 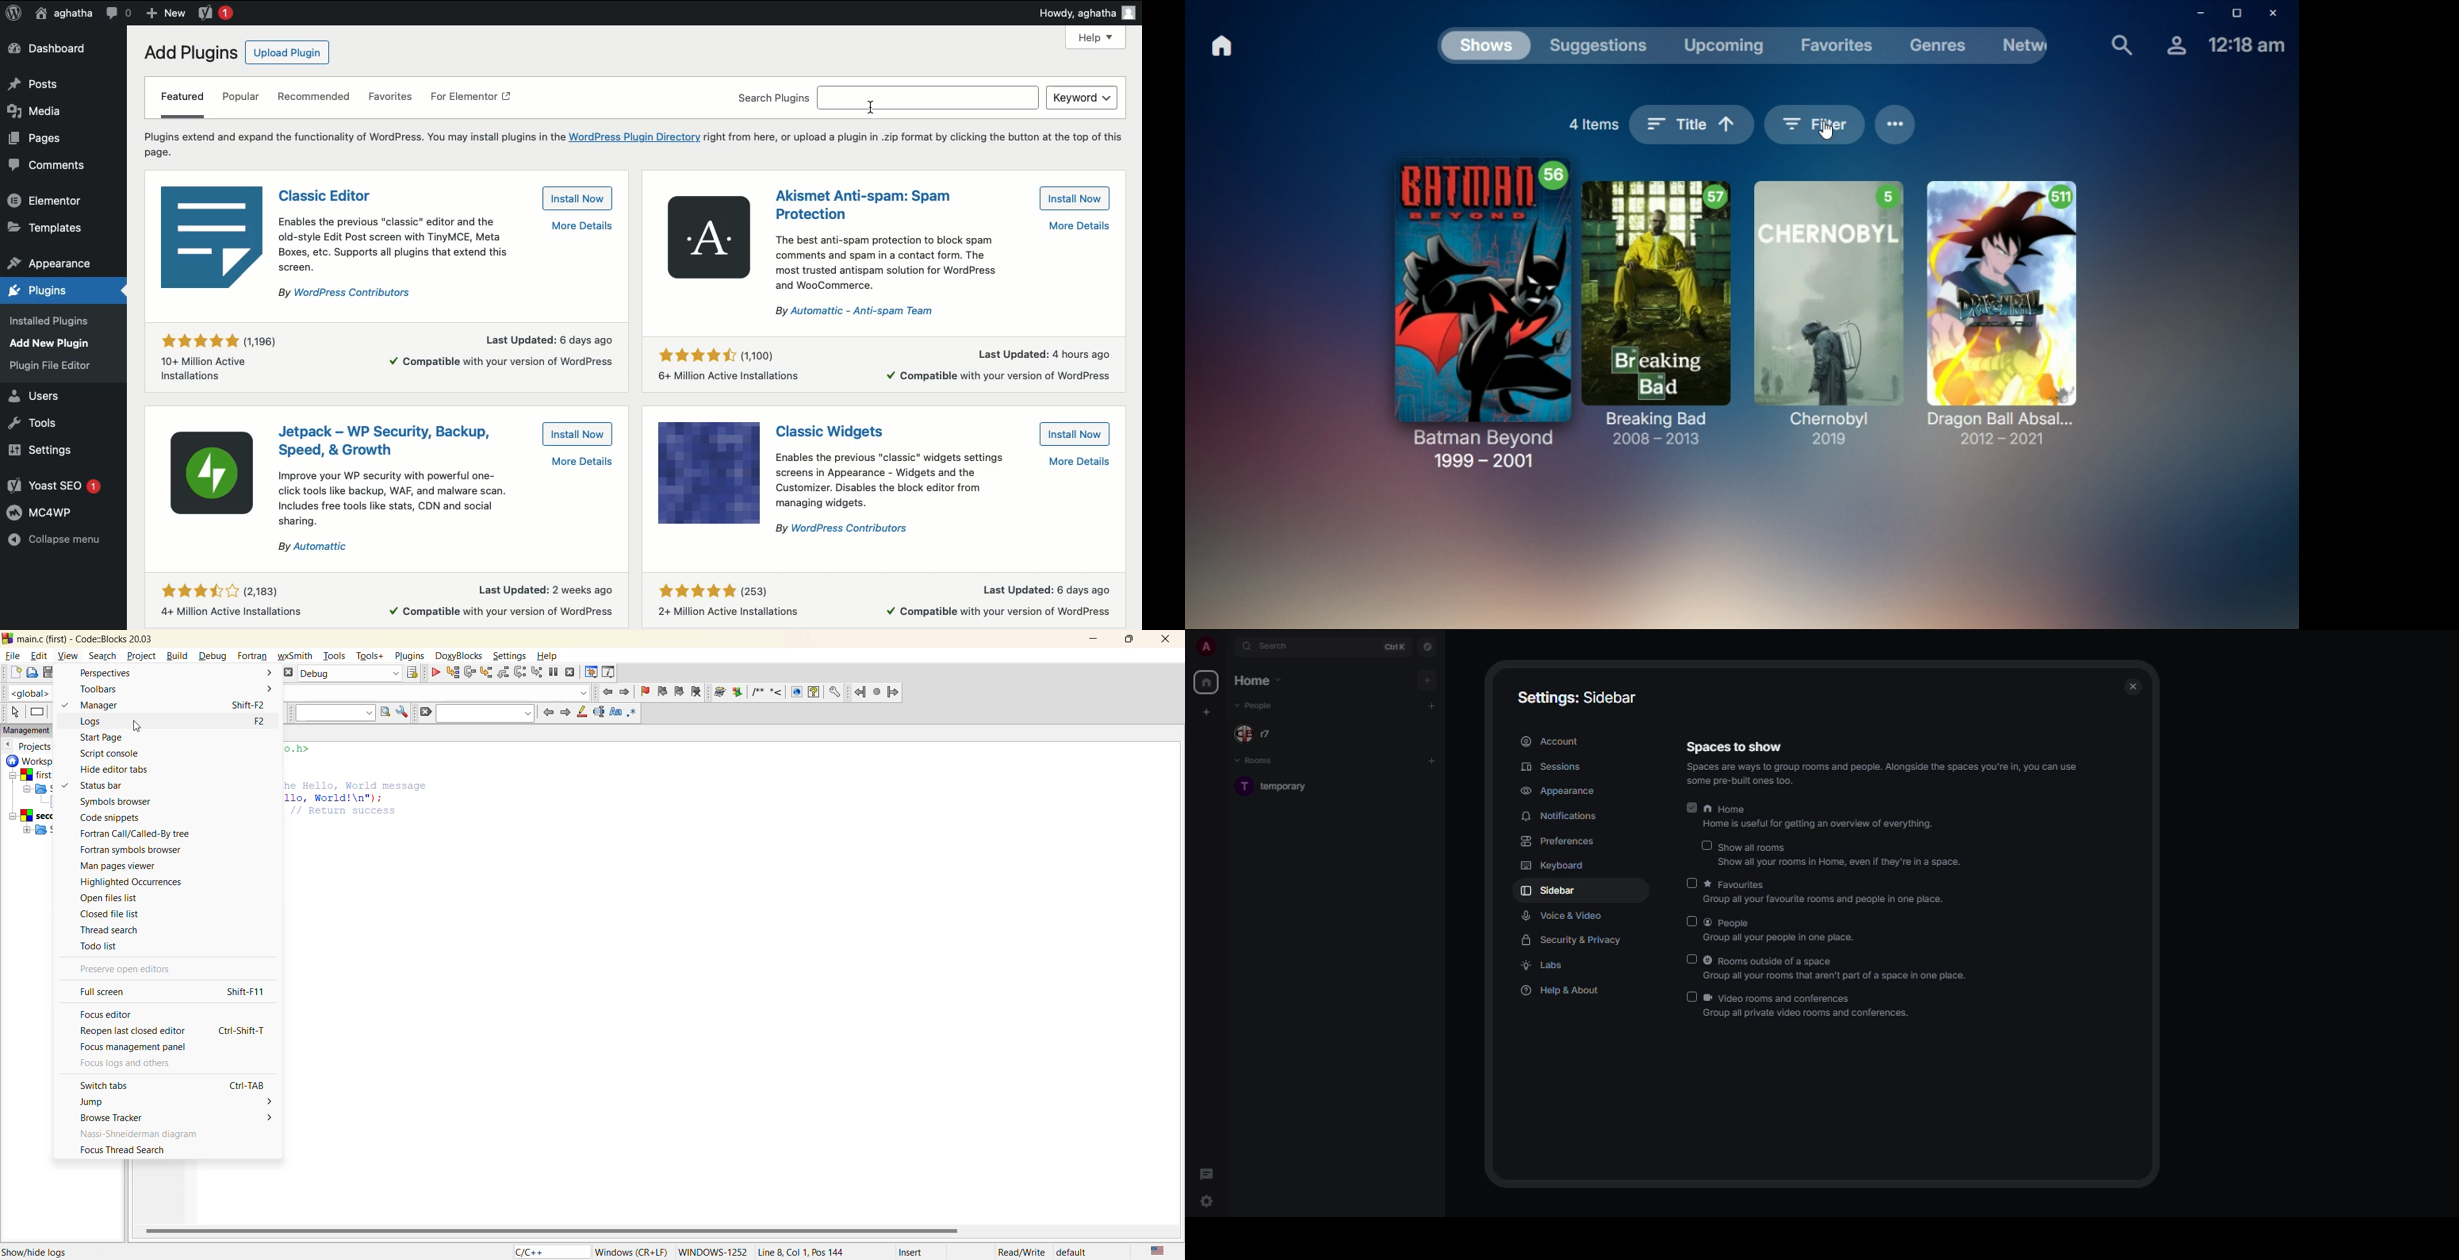 I want to click on wxsmith, so click(x=296, y=655).